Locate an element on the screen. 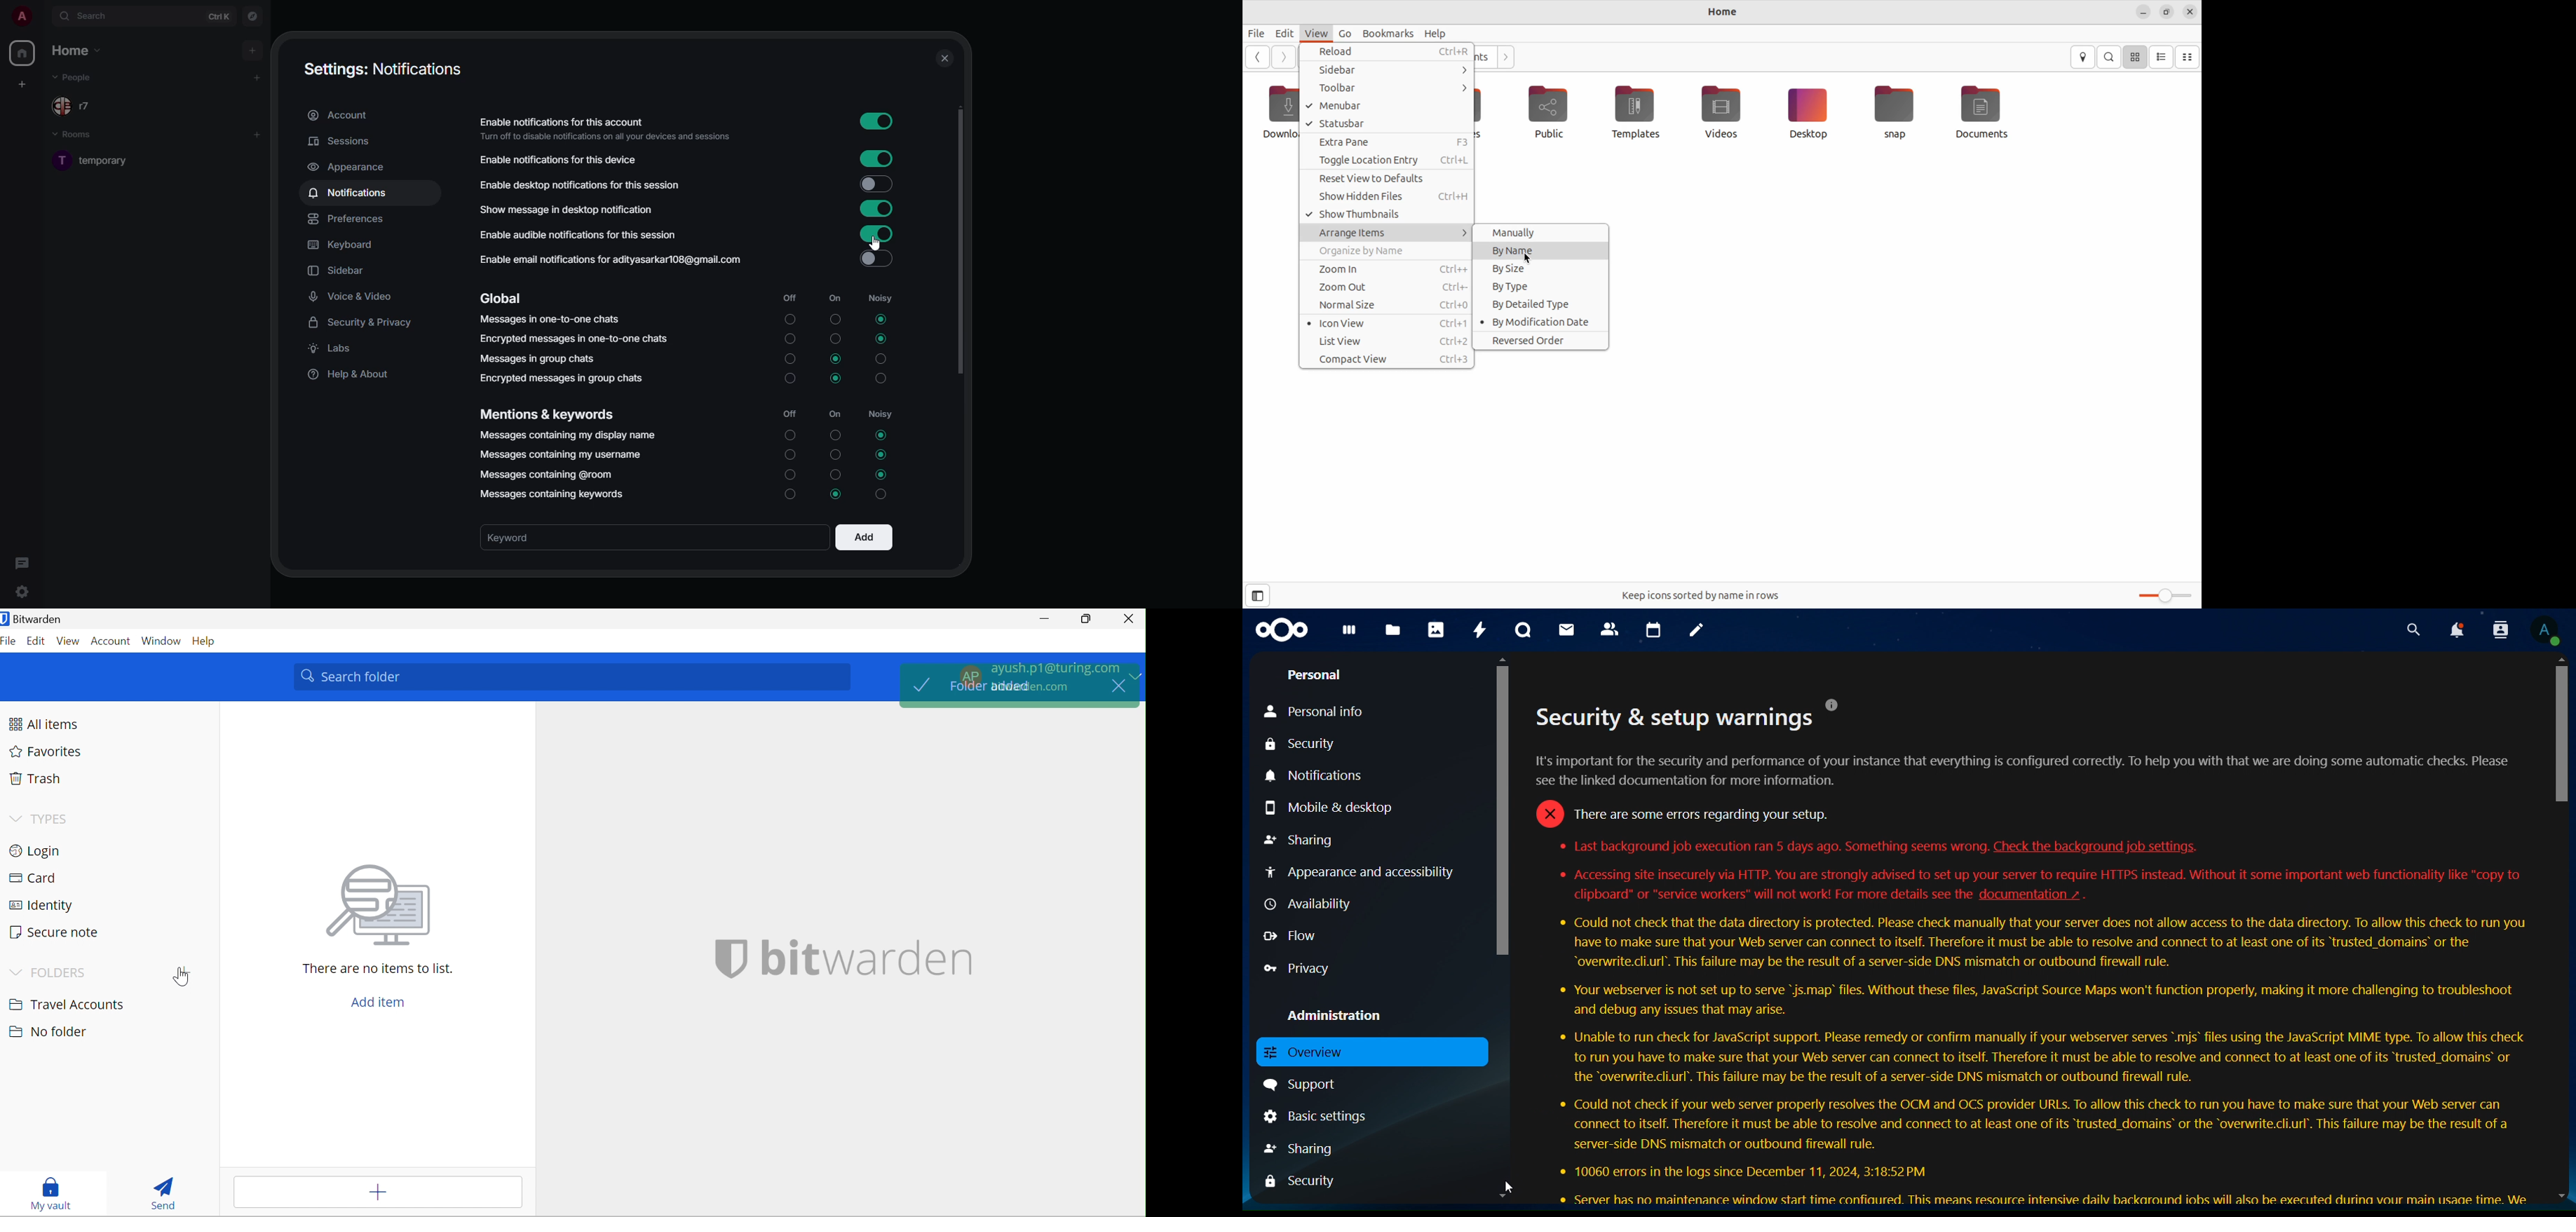 The height and width of the screenshot is (1232, 2576). close is located at coordinates (2191, 12).